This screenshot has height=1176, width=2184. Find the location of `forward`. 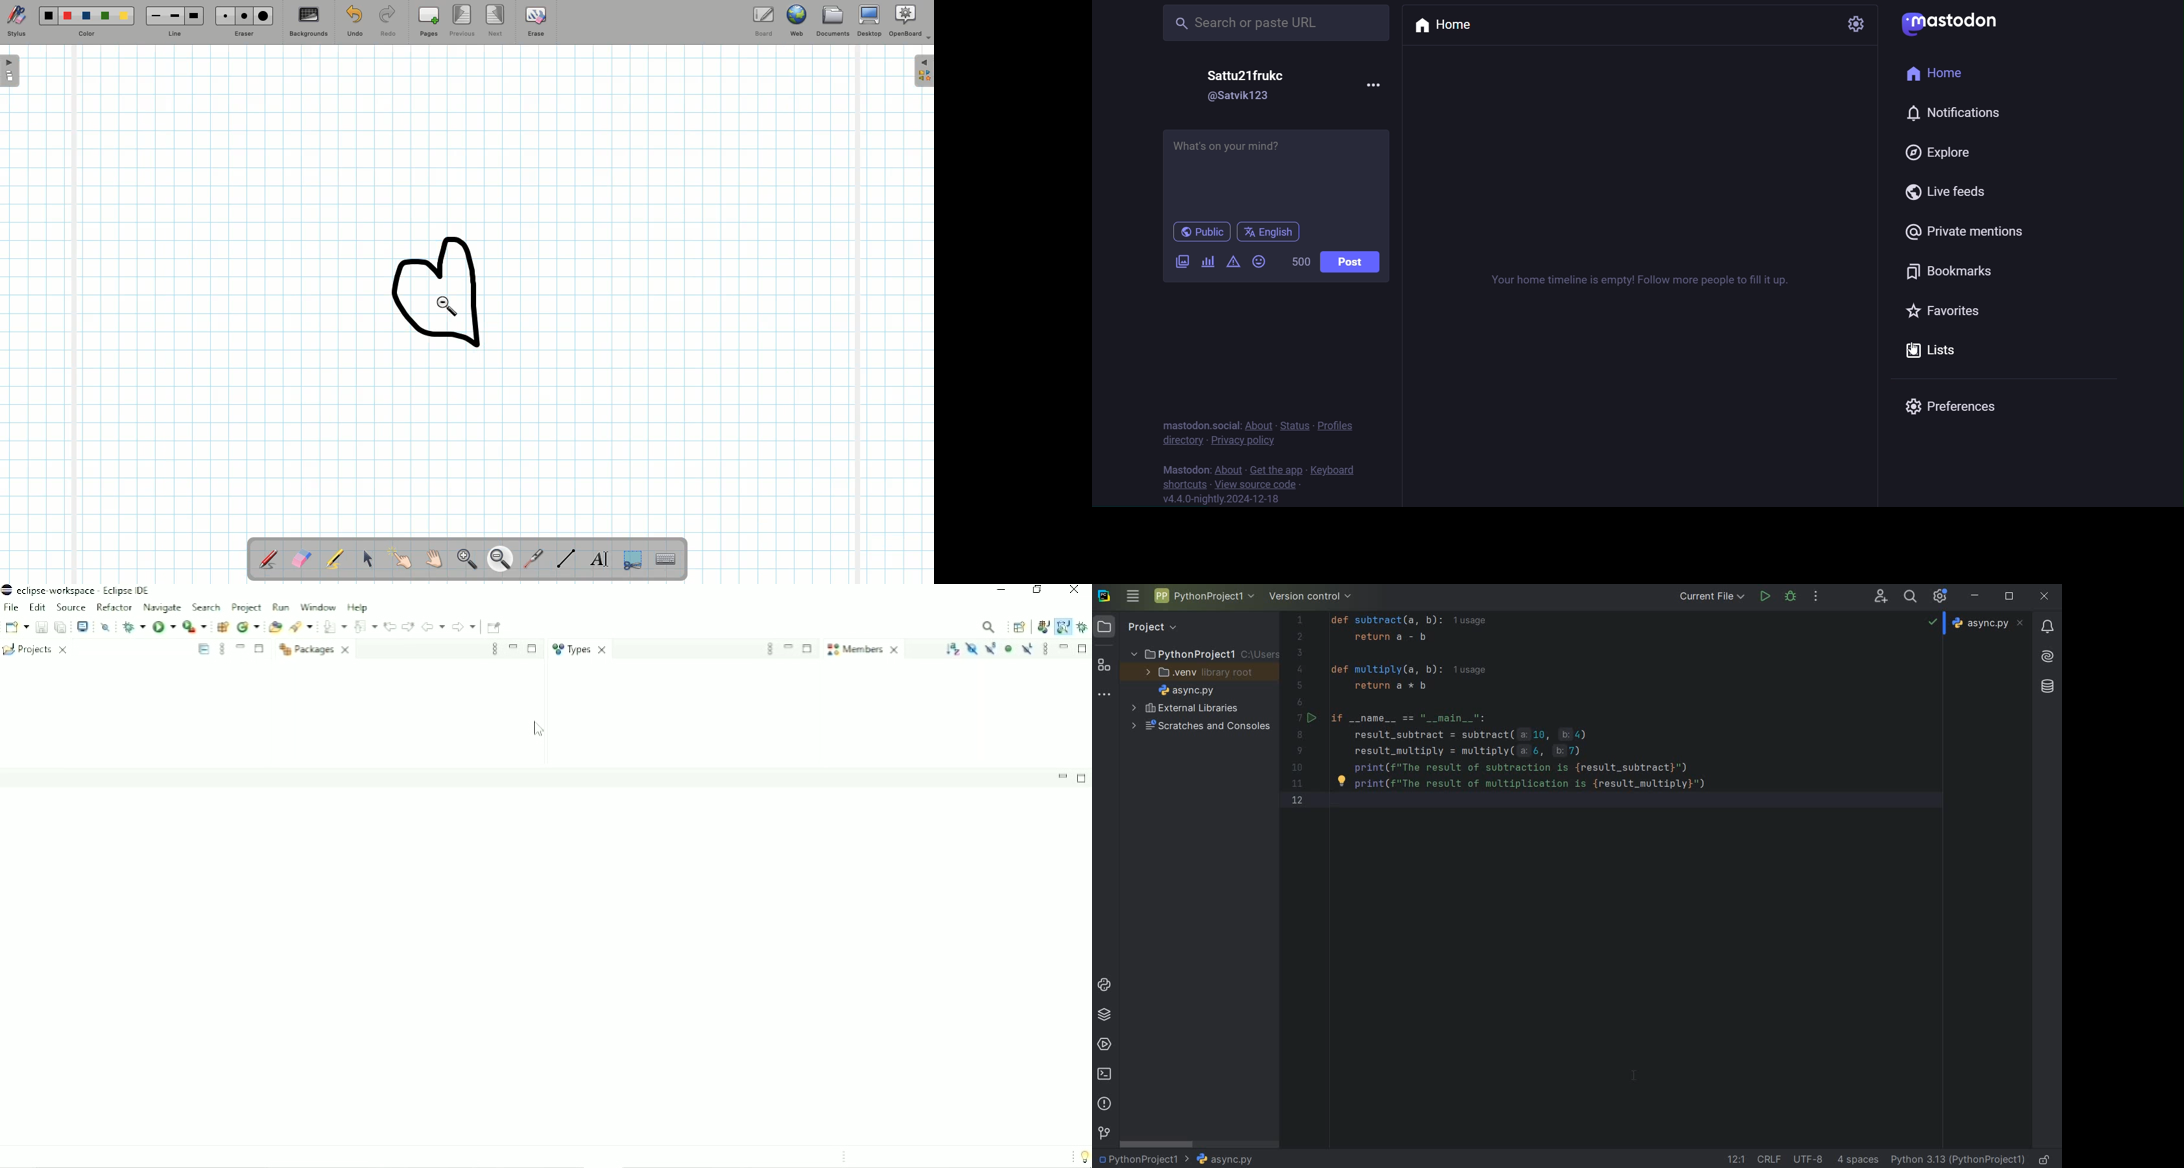

forward is located at coordinates (463, 626).